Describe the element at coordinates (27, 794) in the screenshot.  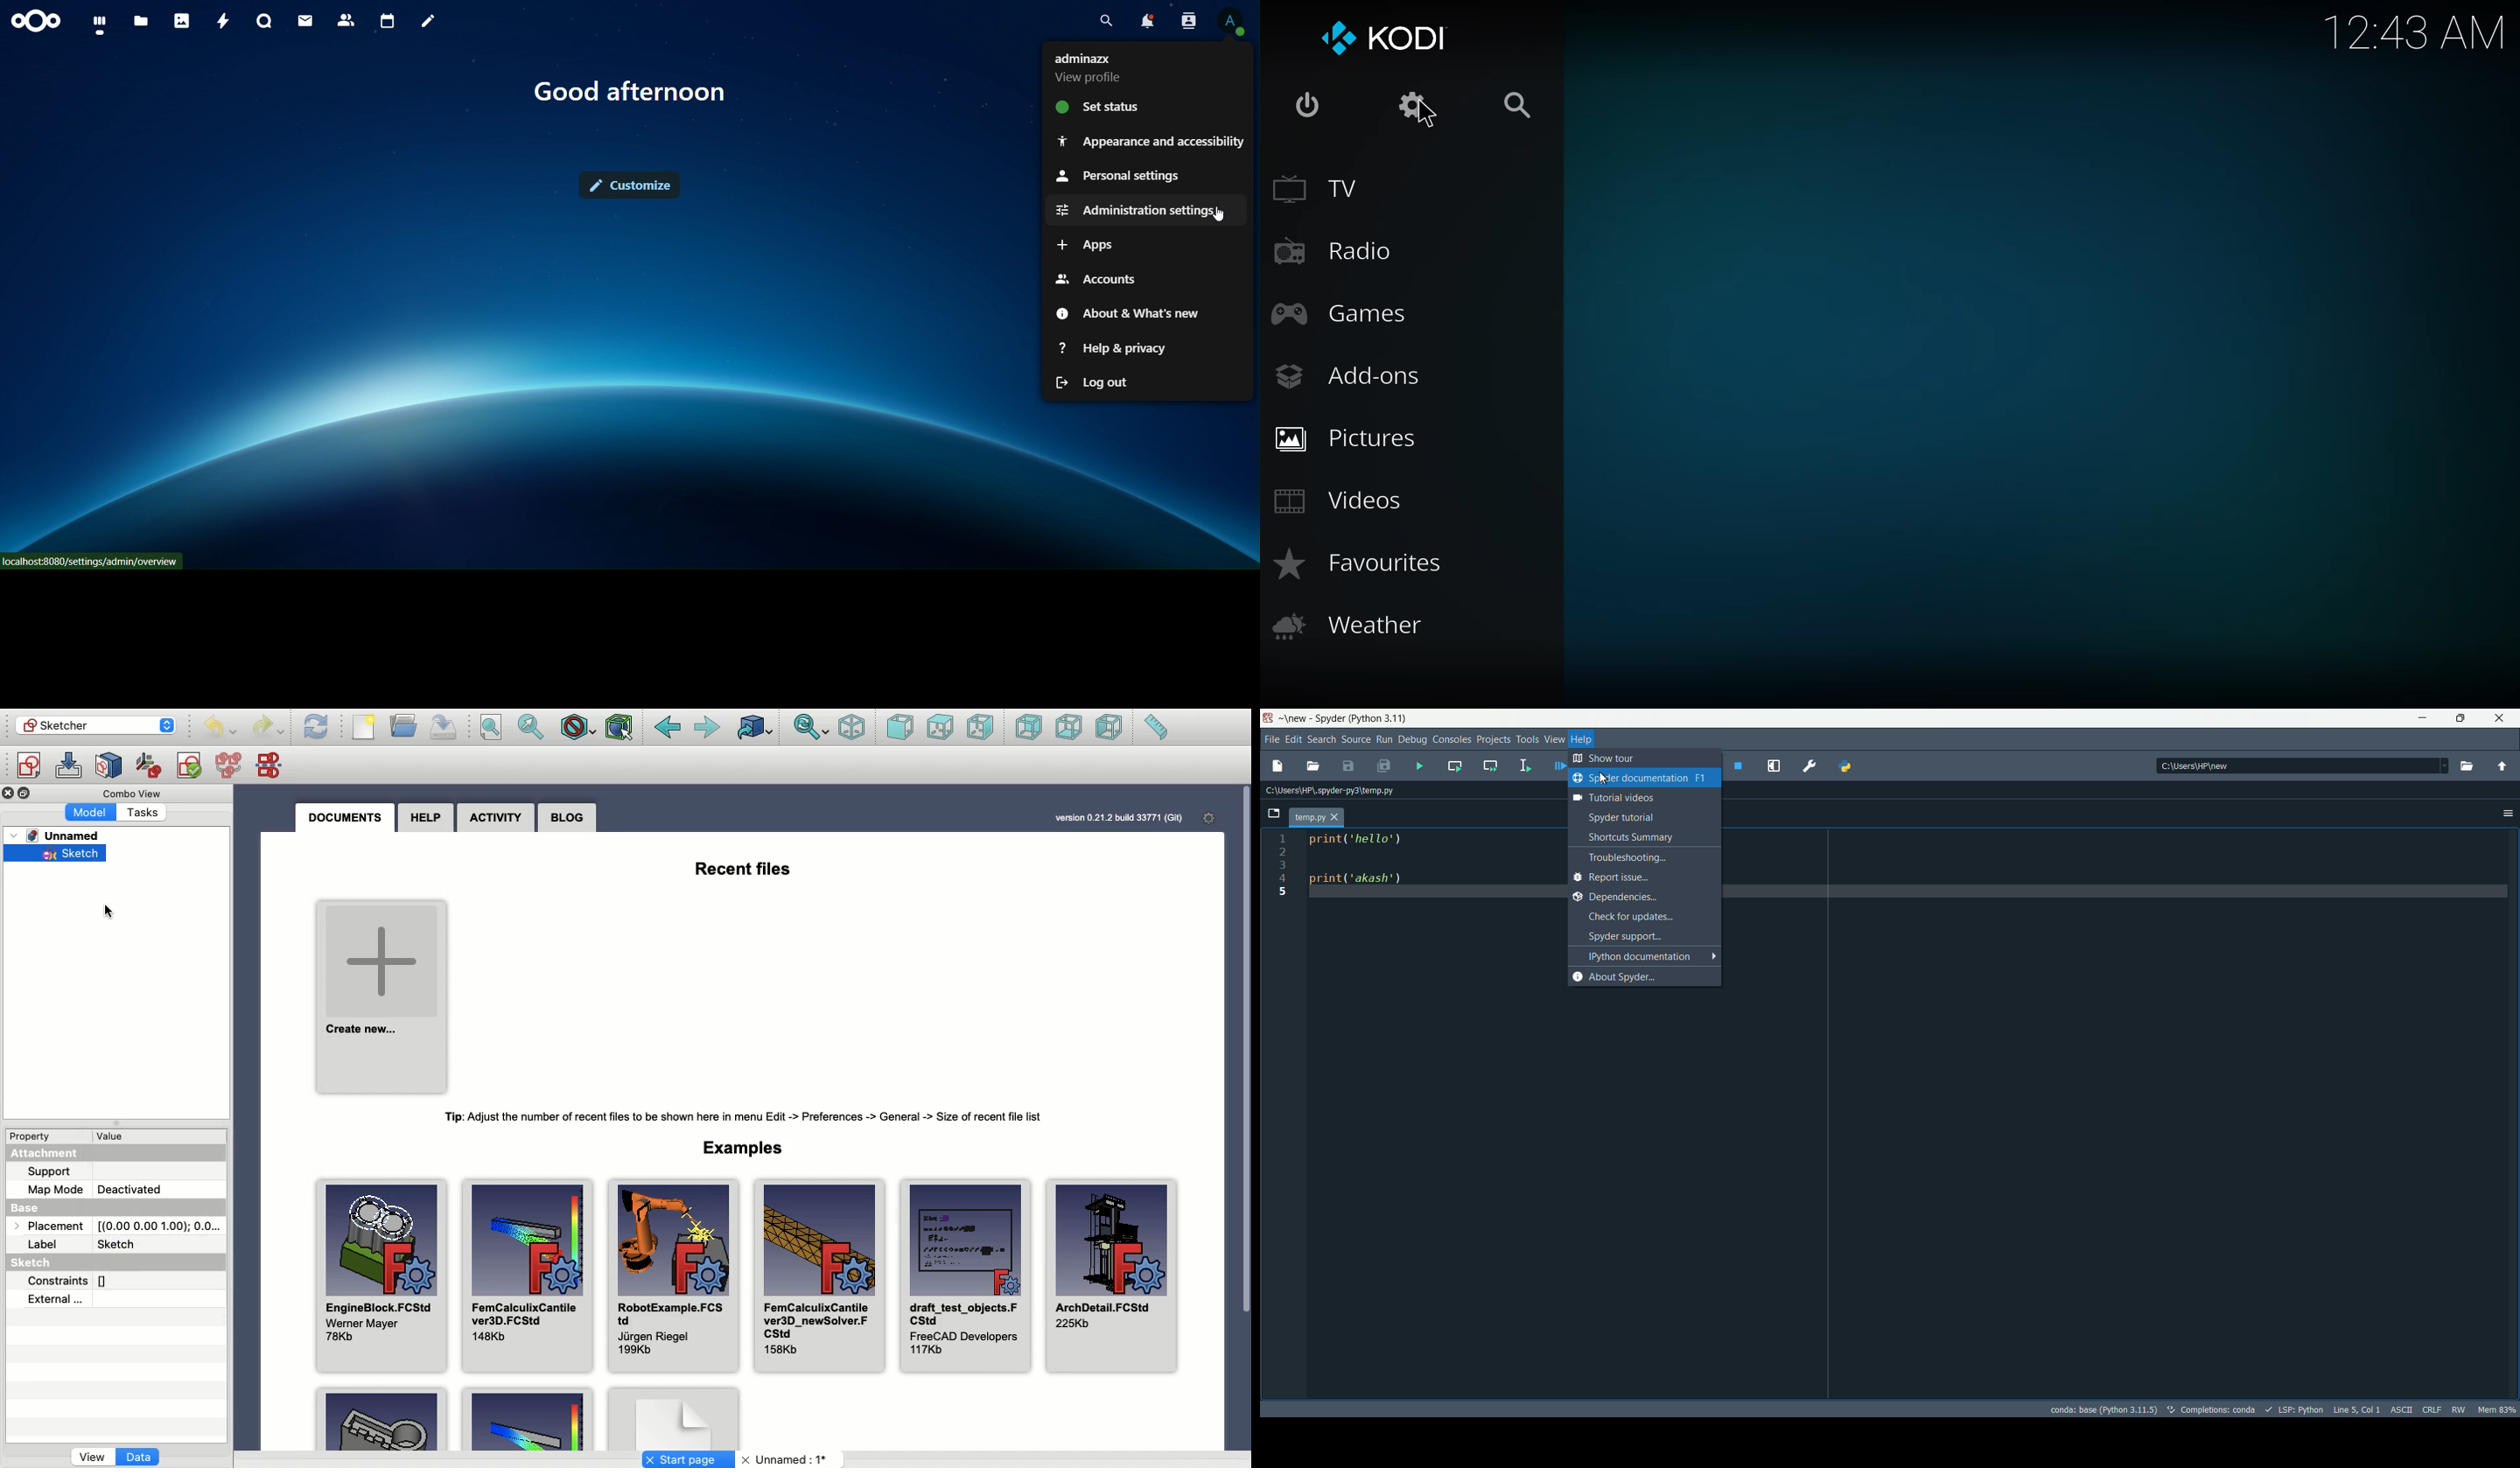
I see `Duplicate` at that location.